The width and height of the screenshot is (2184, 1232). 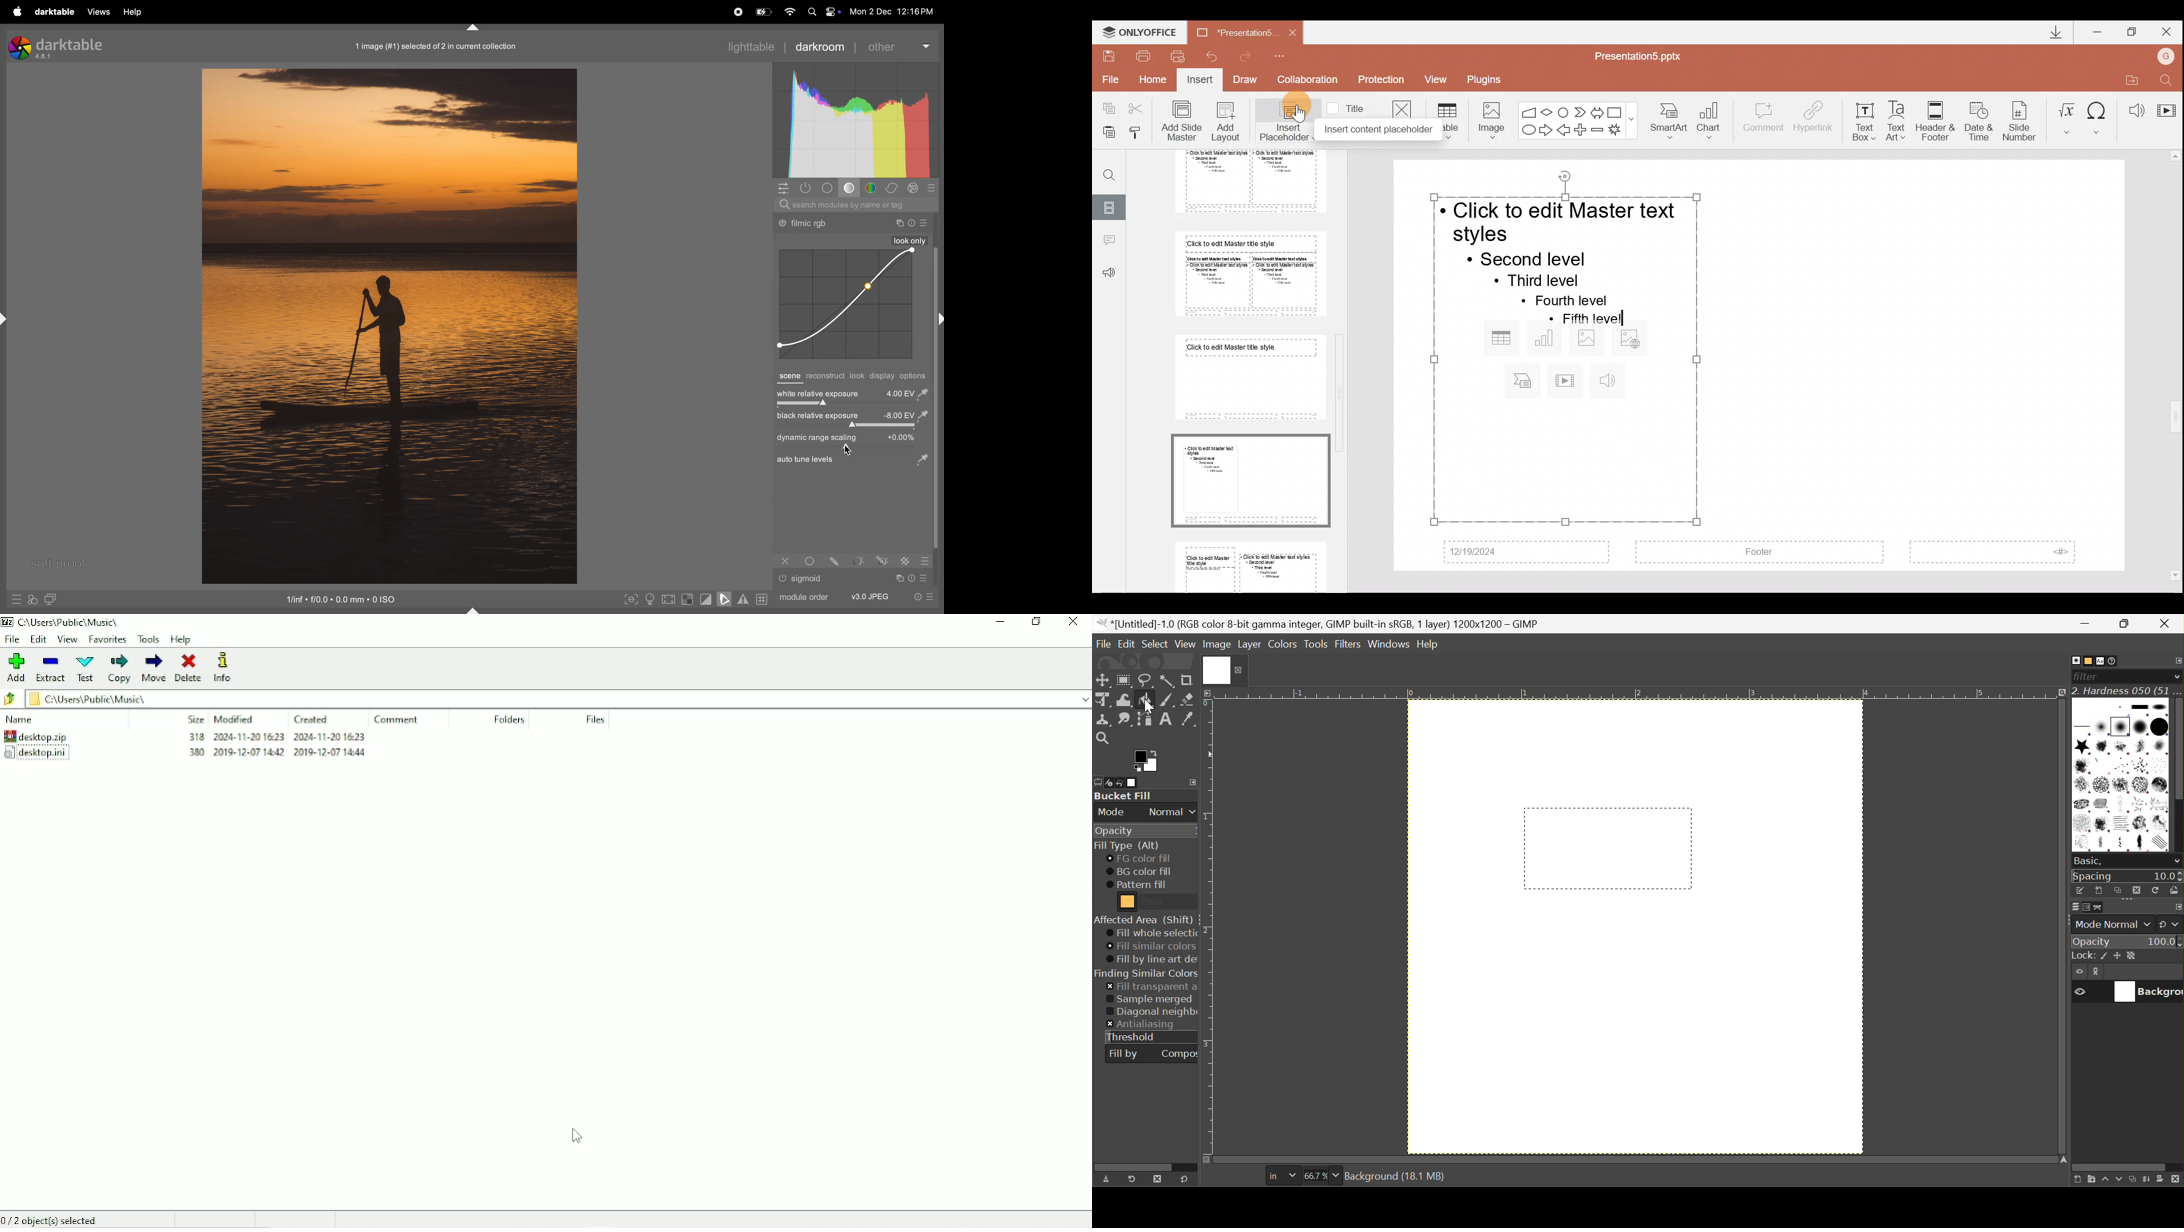 I want to click on Oils, so click(x=2140, y=824).